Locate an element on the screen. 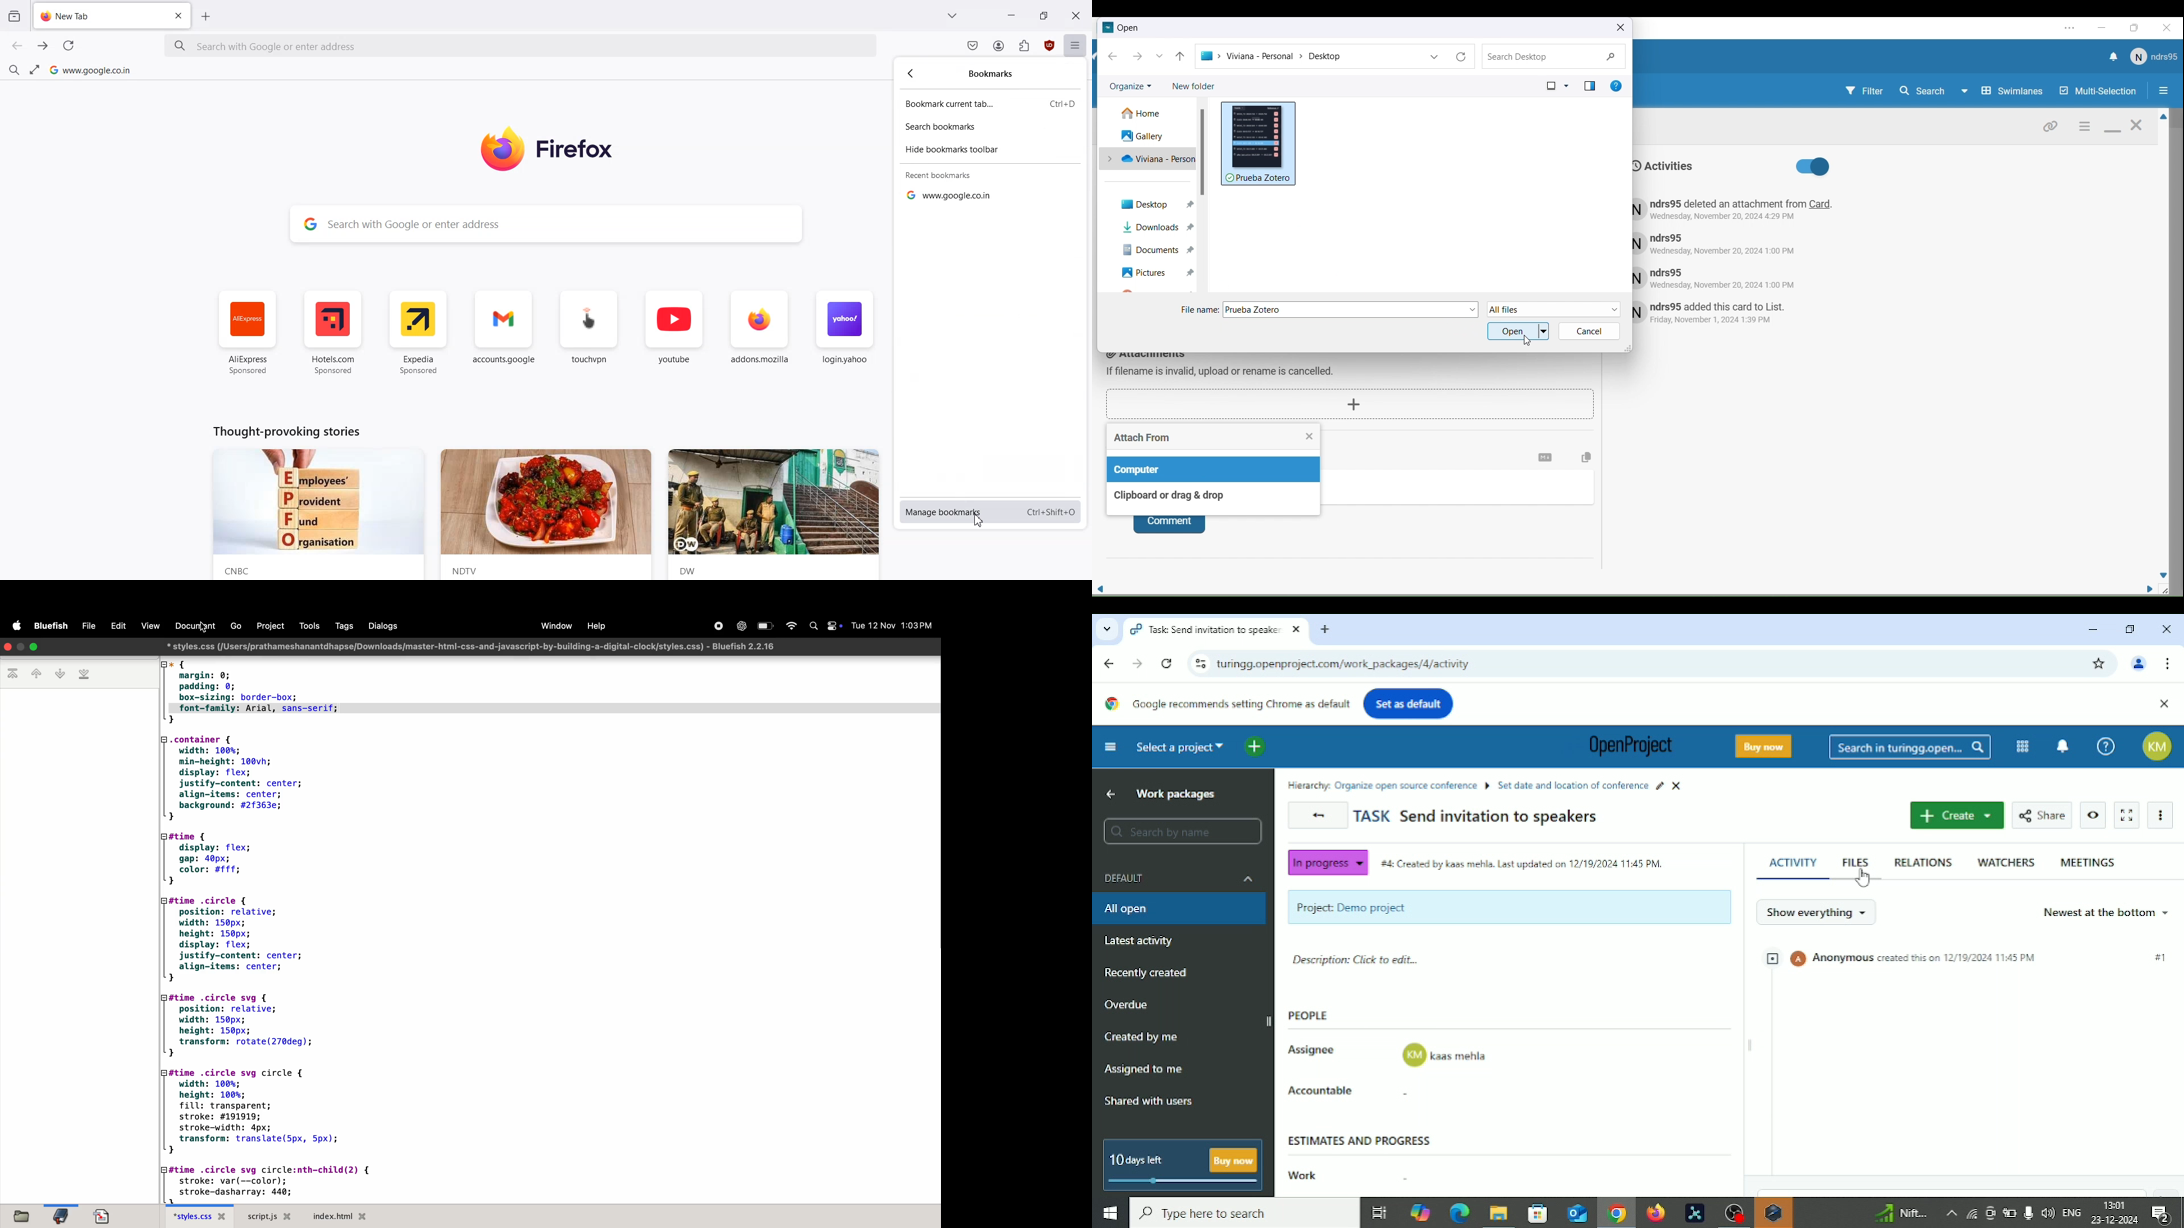  turngg.openproject.com/work_packages/4/activity is located at coordinates (1344, 665).